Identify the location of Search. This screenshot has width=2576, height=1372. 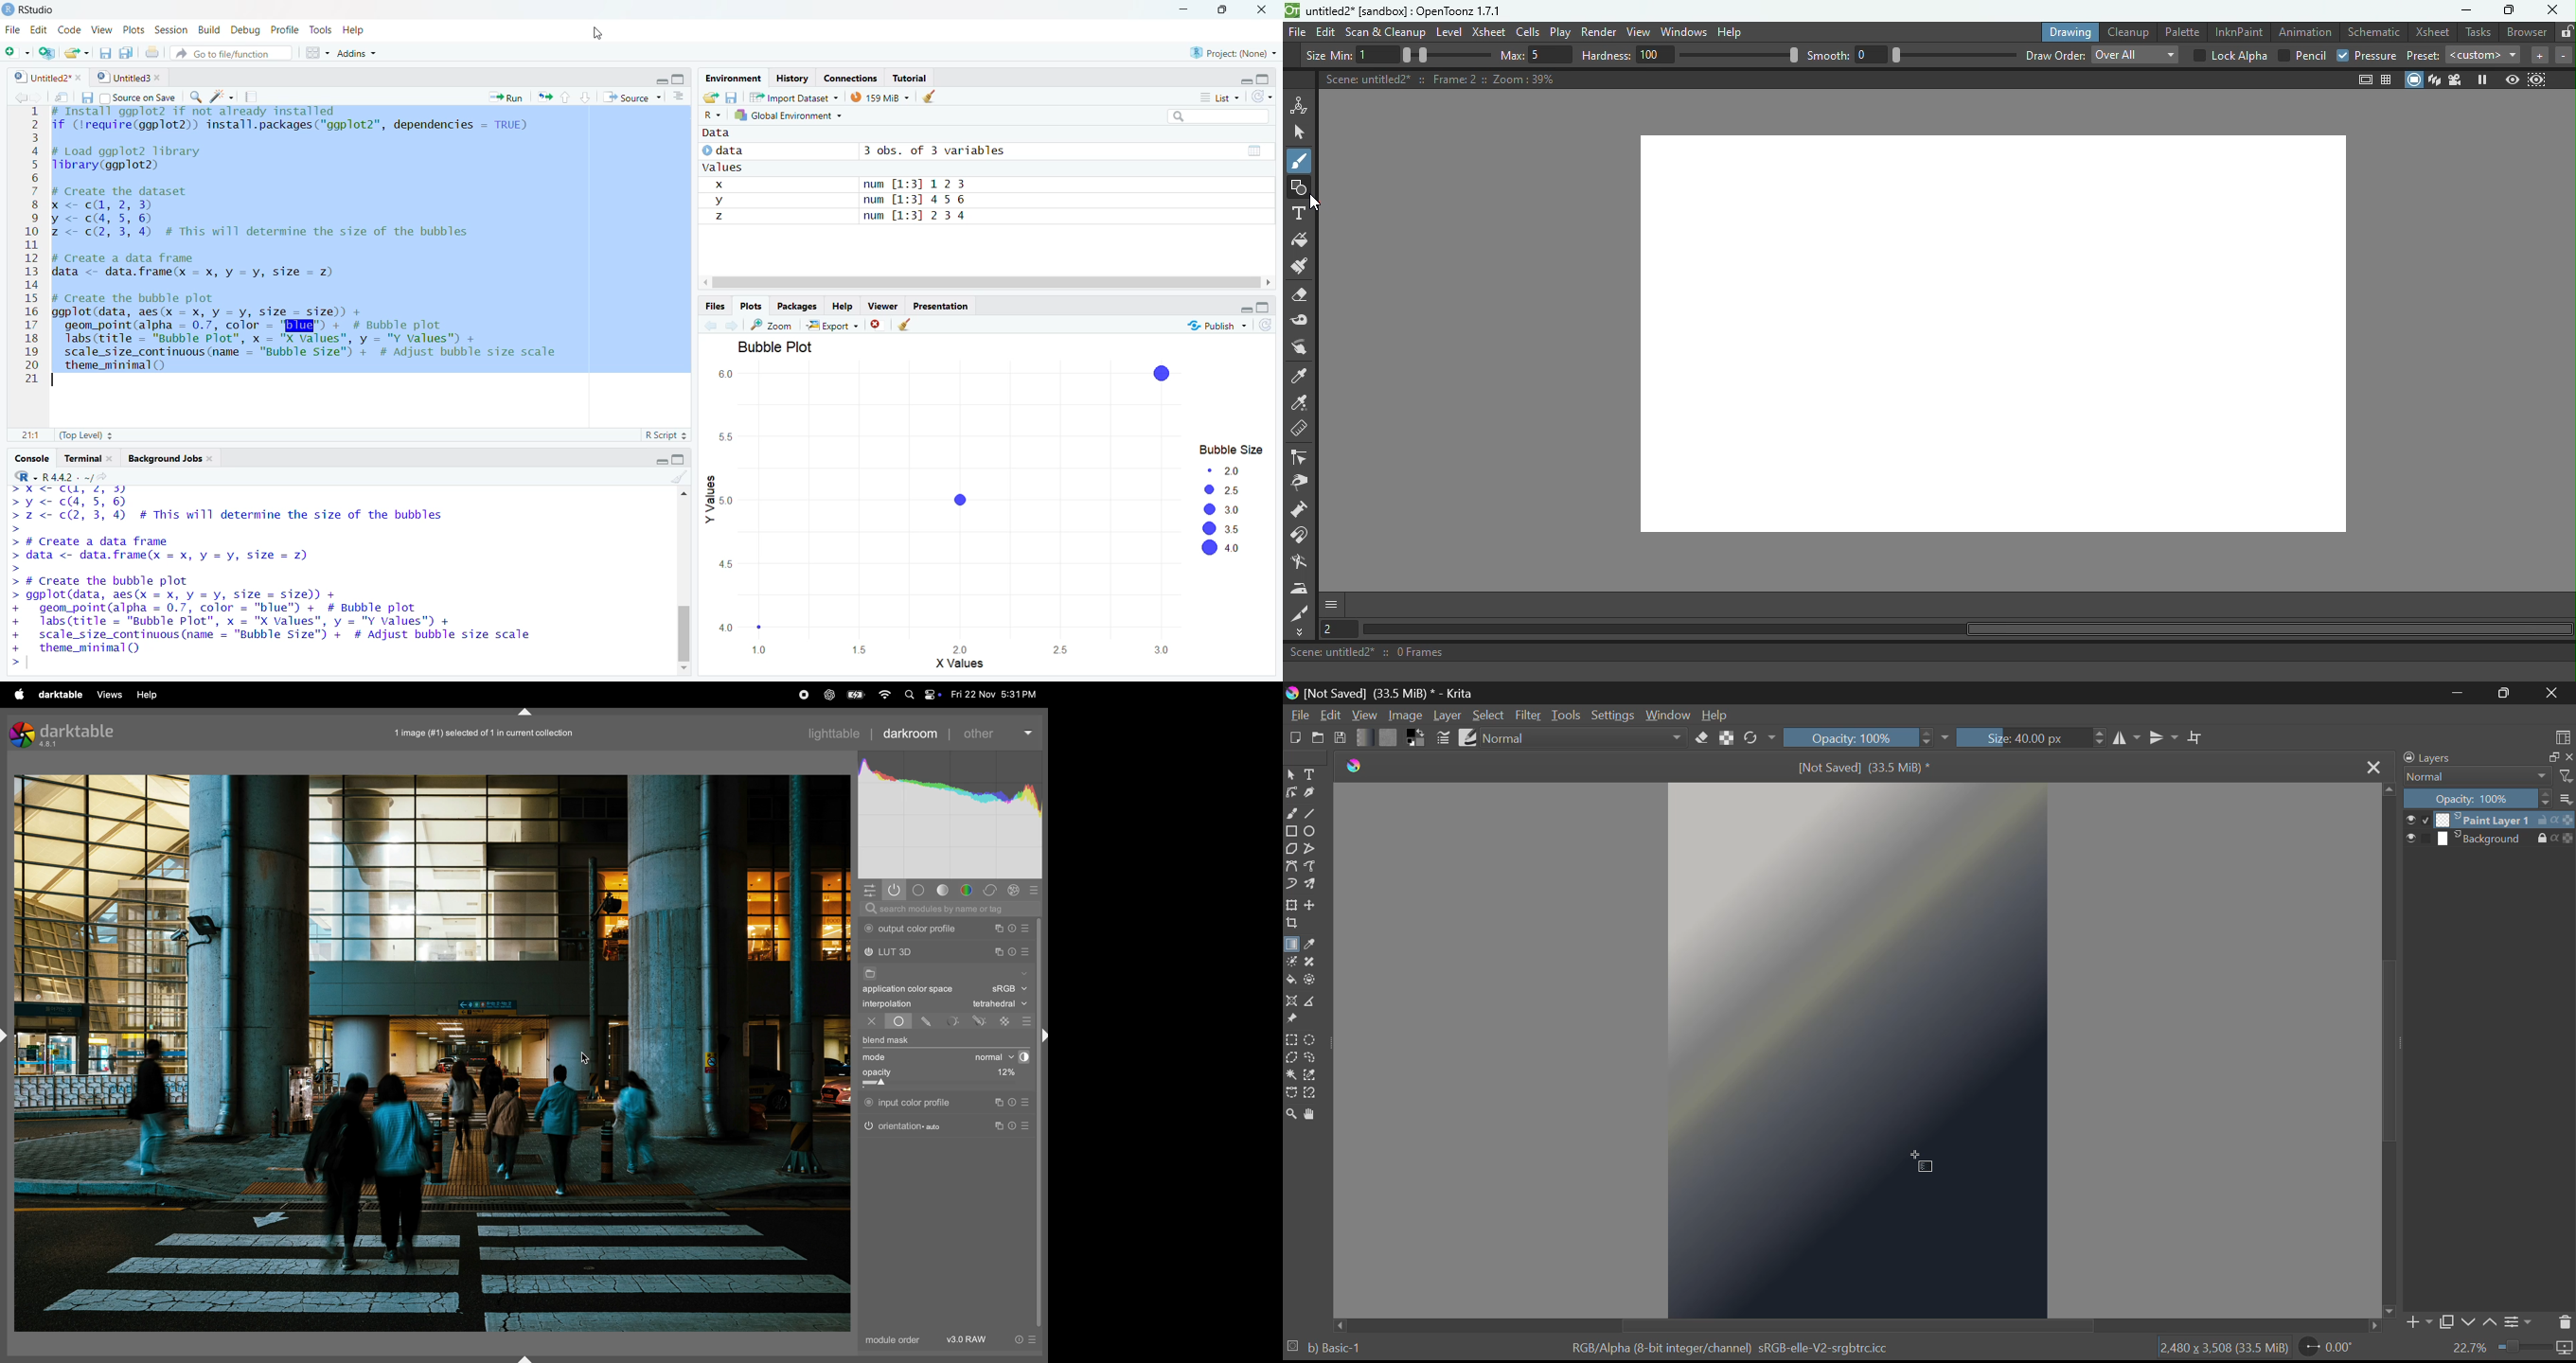
(1205, 116).